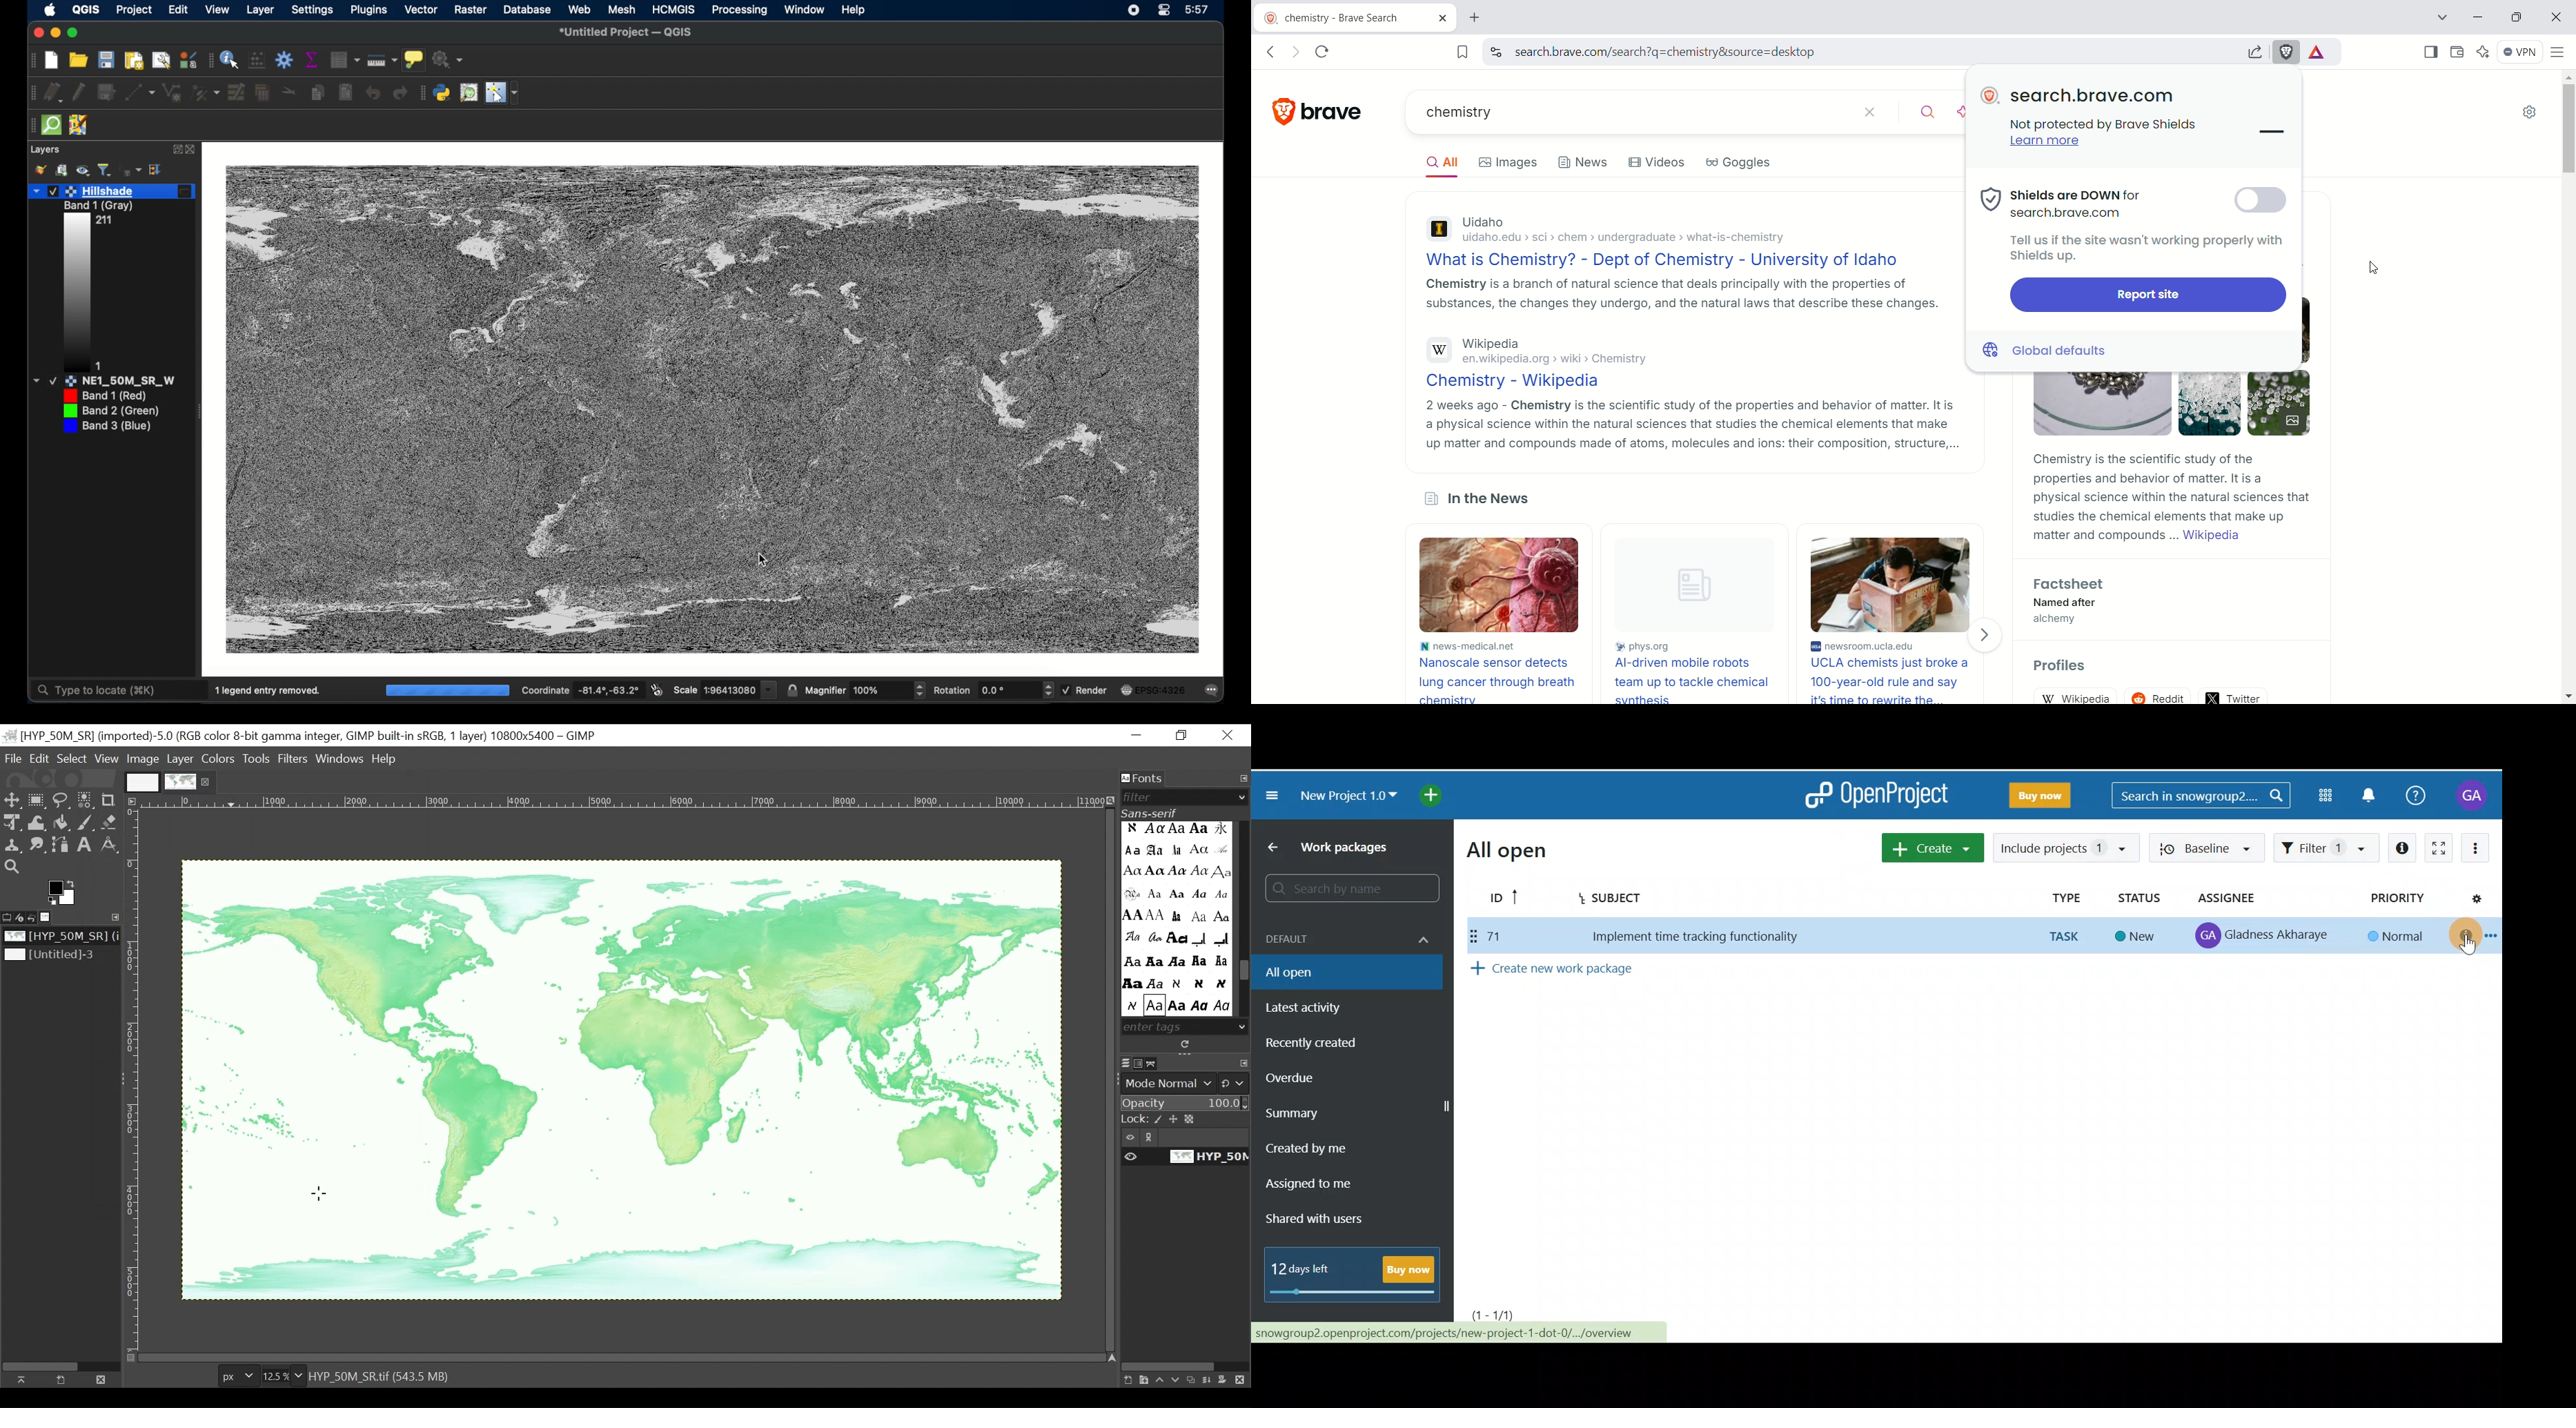 The image size is (2576, 1428). I want to click on Latest activity, so click(1314, 1006).